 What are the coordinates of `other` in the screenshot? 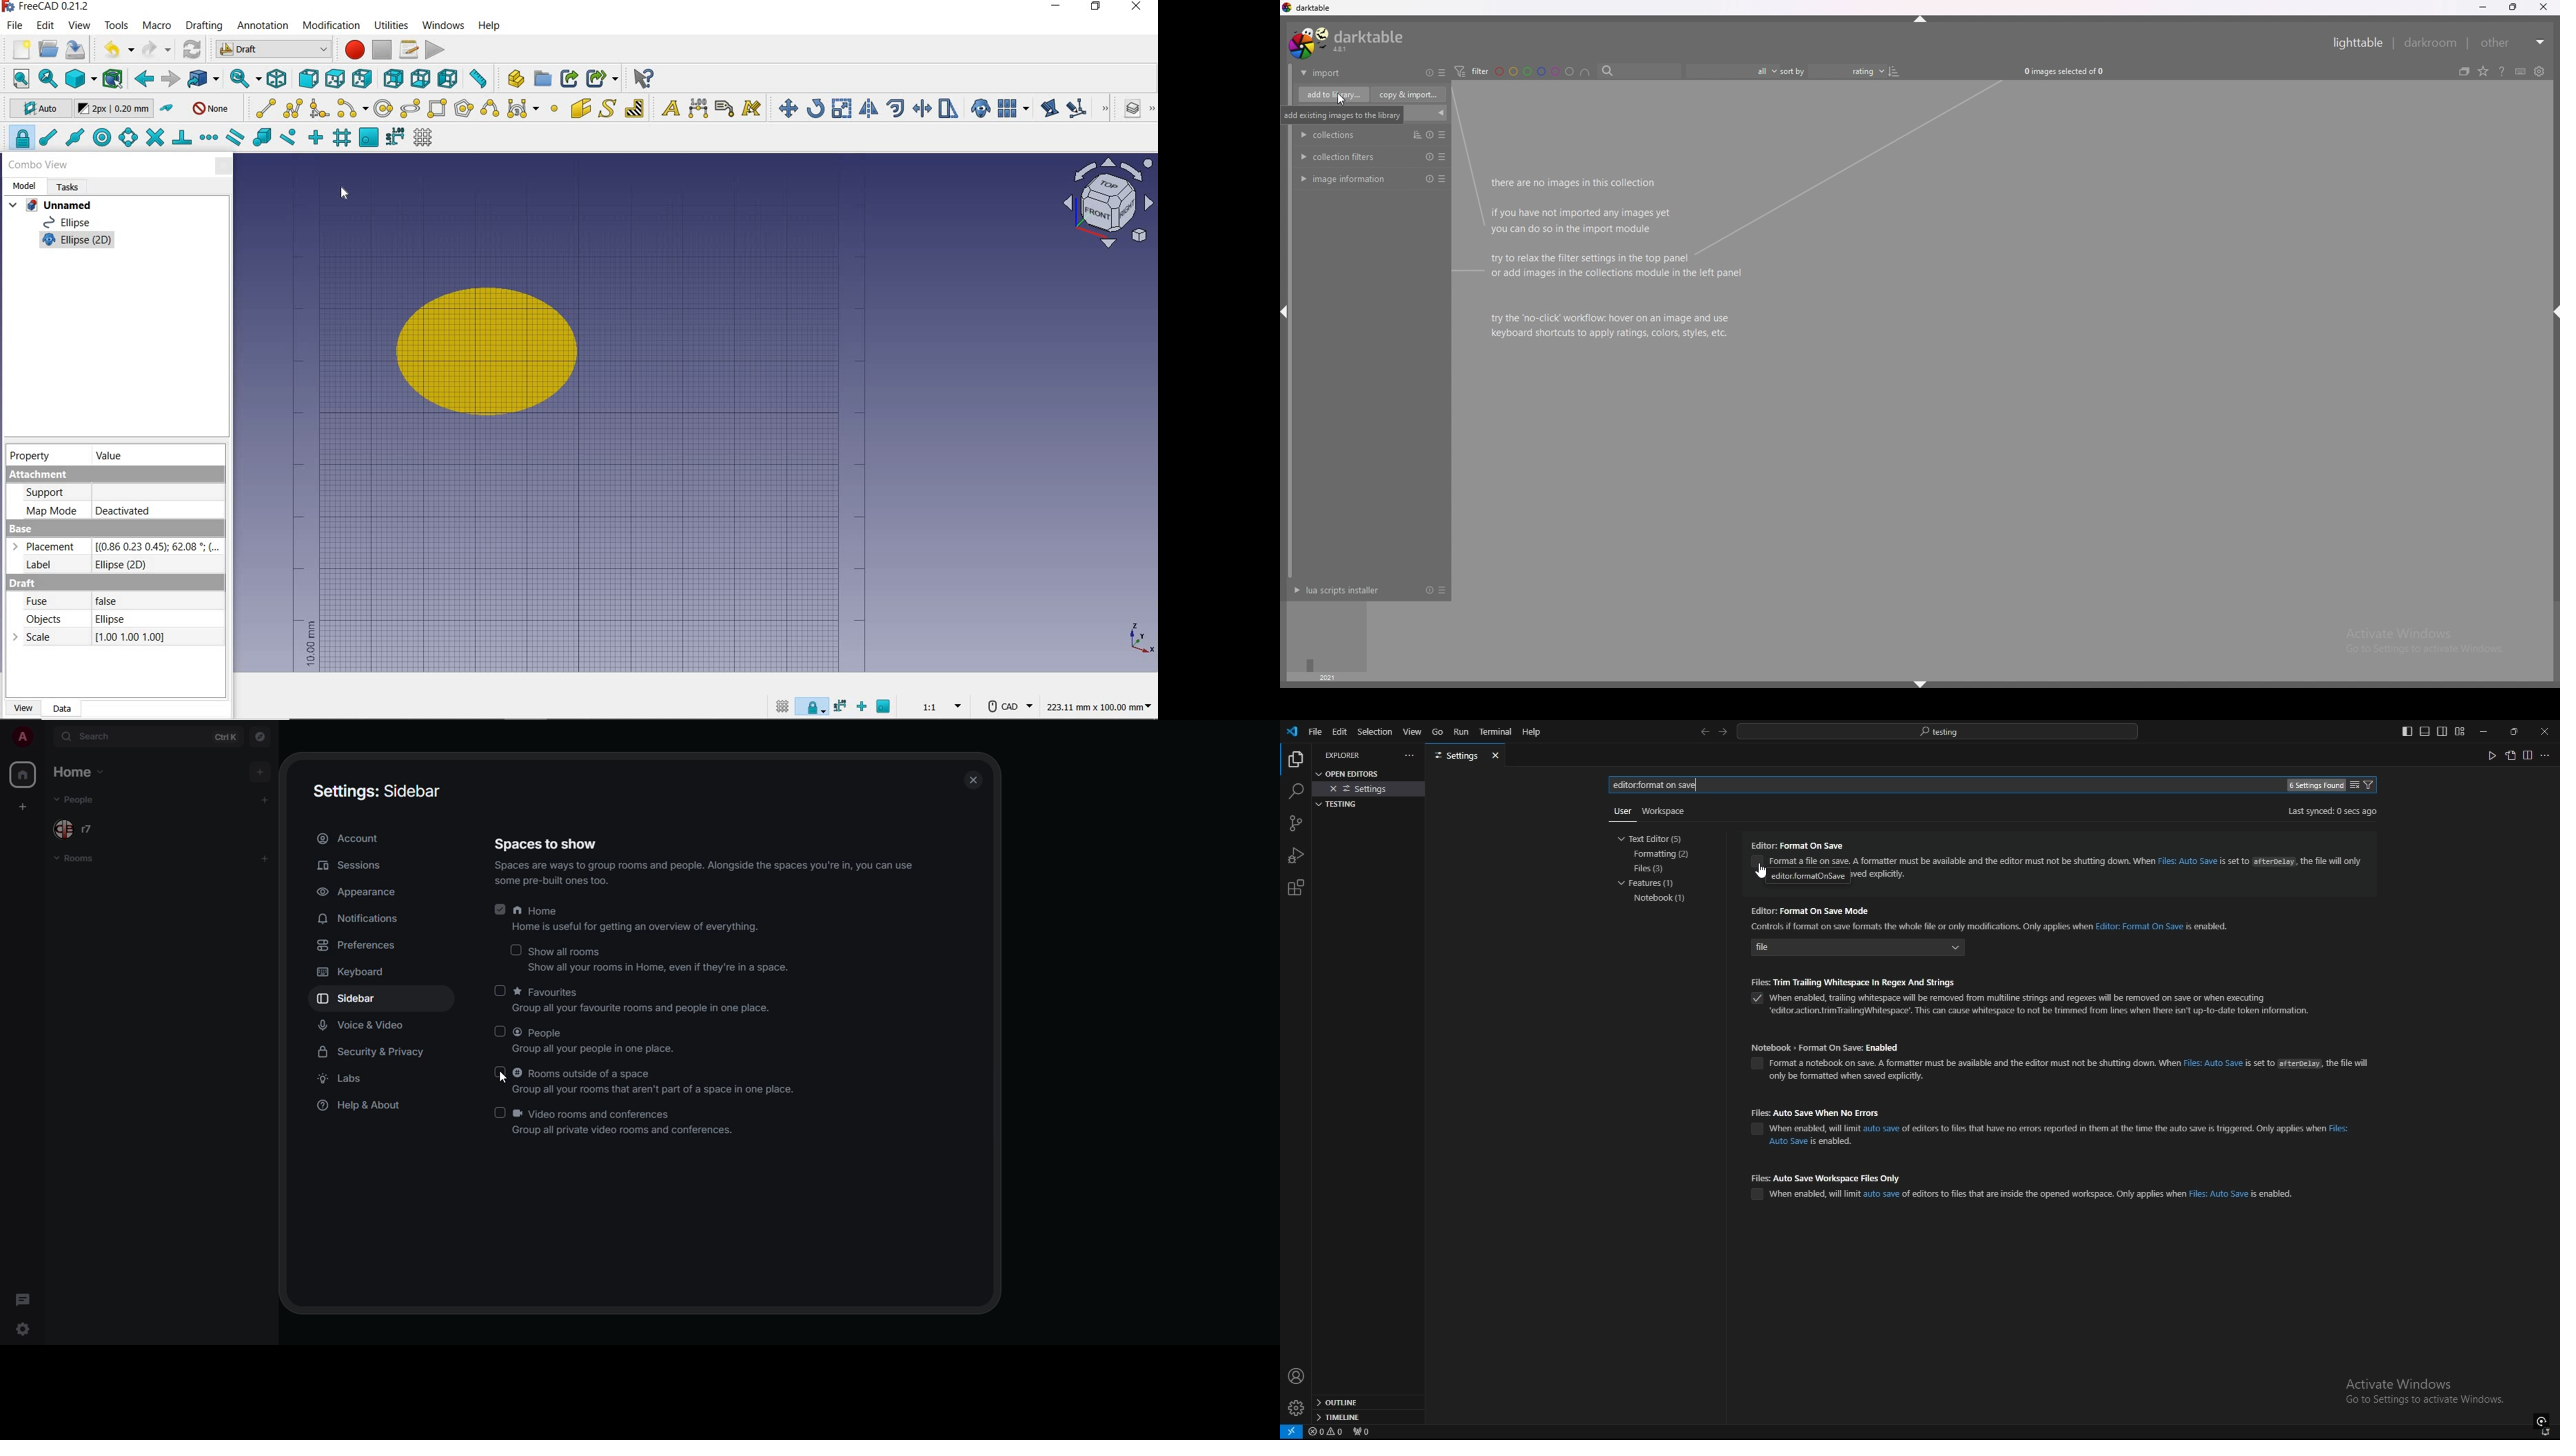 It's located at (2513, 43).